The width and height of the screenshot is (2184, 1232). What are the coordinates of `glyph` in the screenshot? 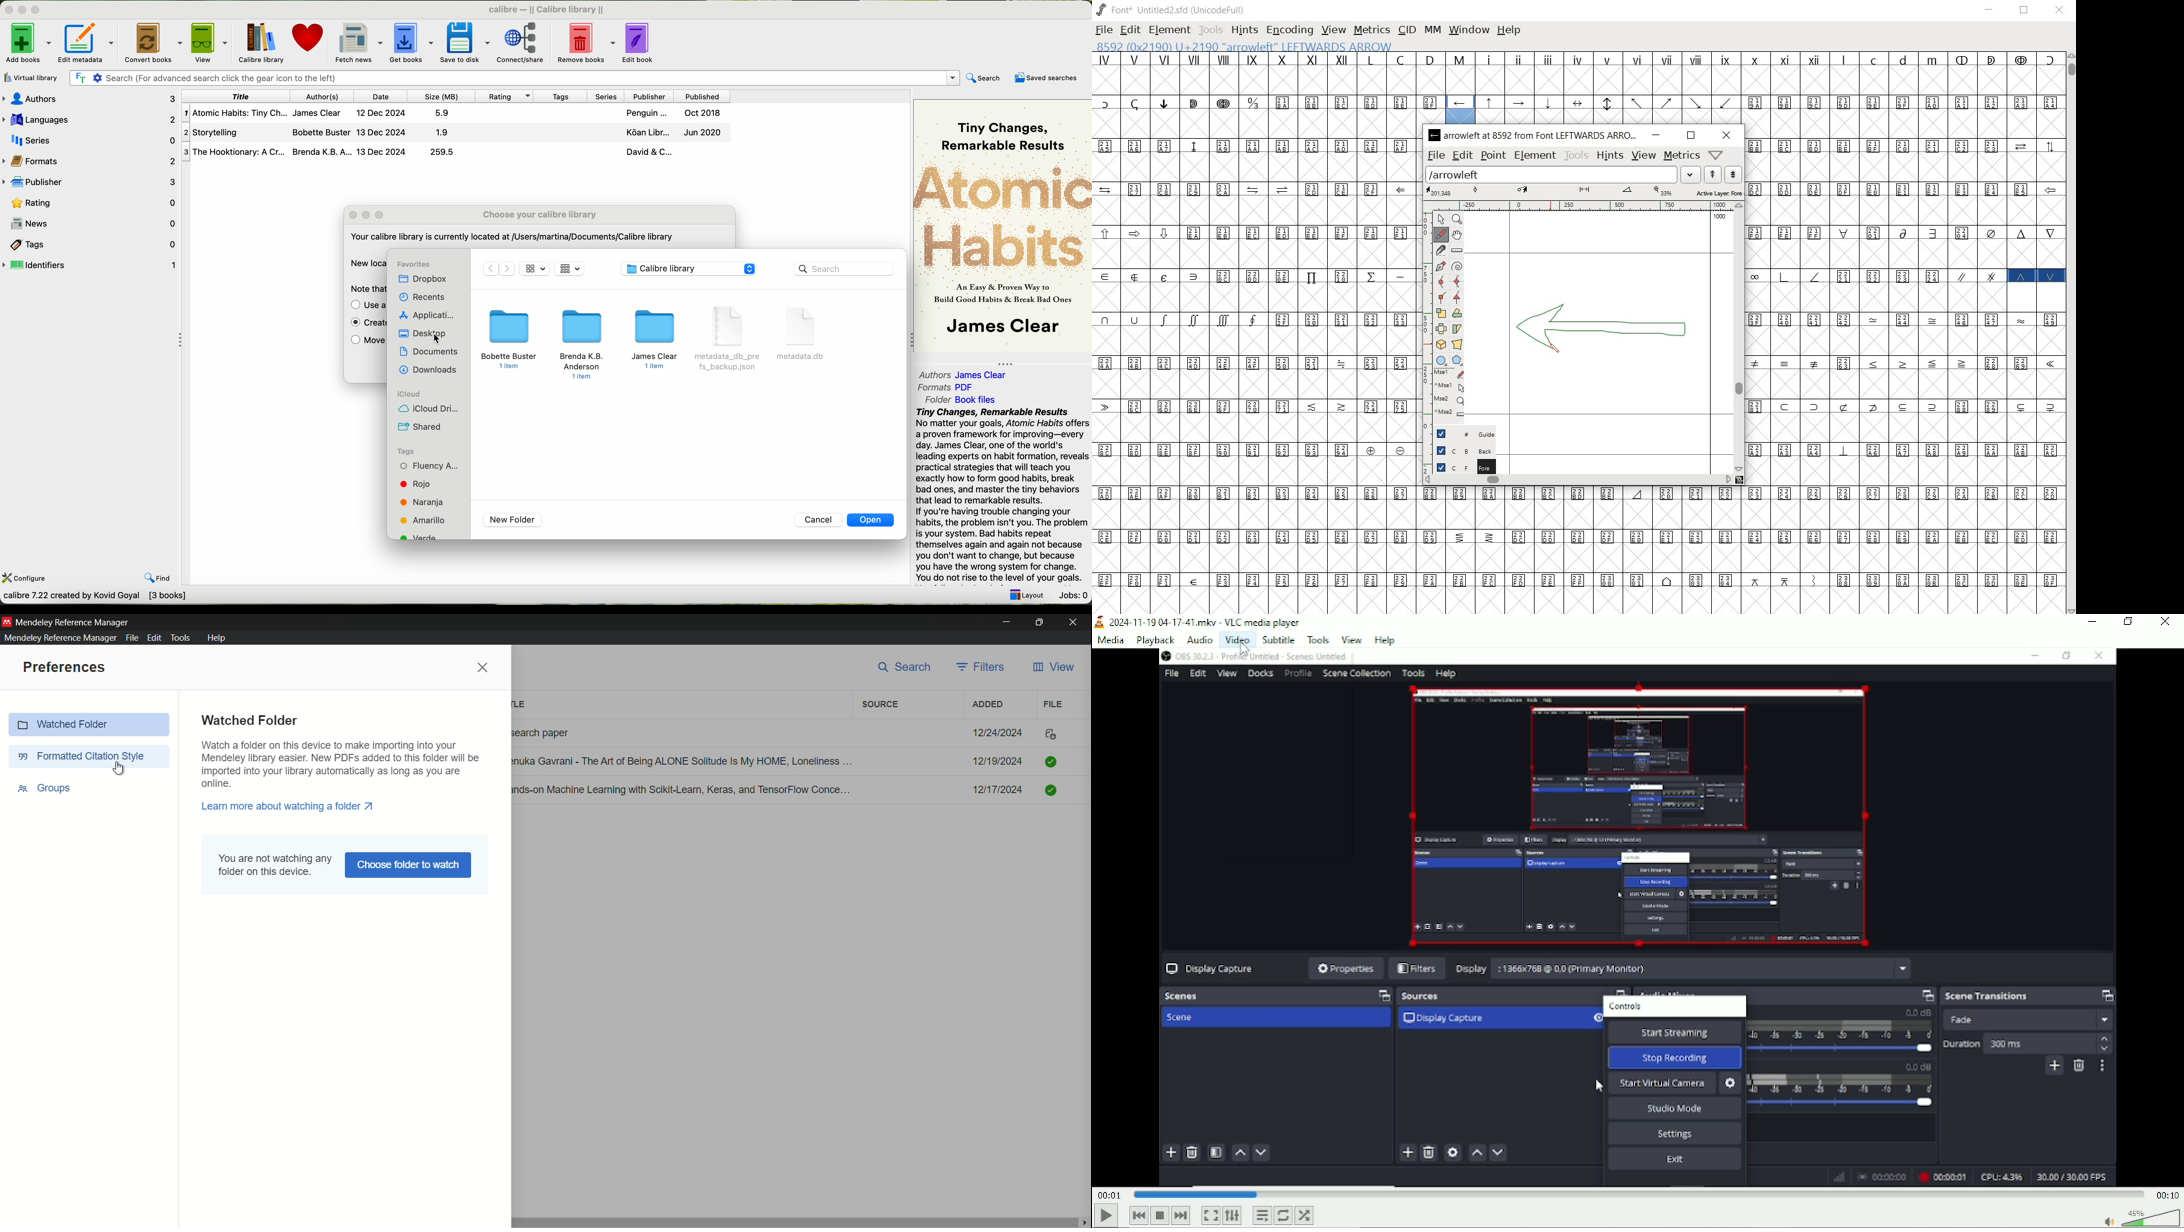 It's located at (1613, 108).